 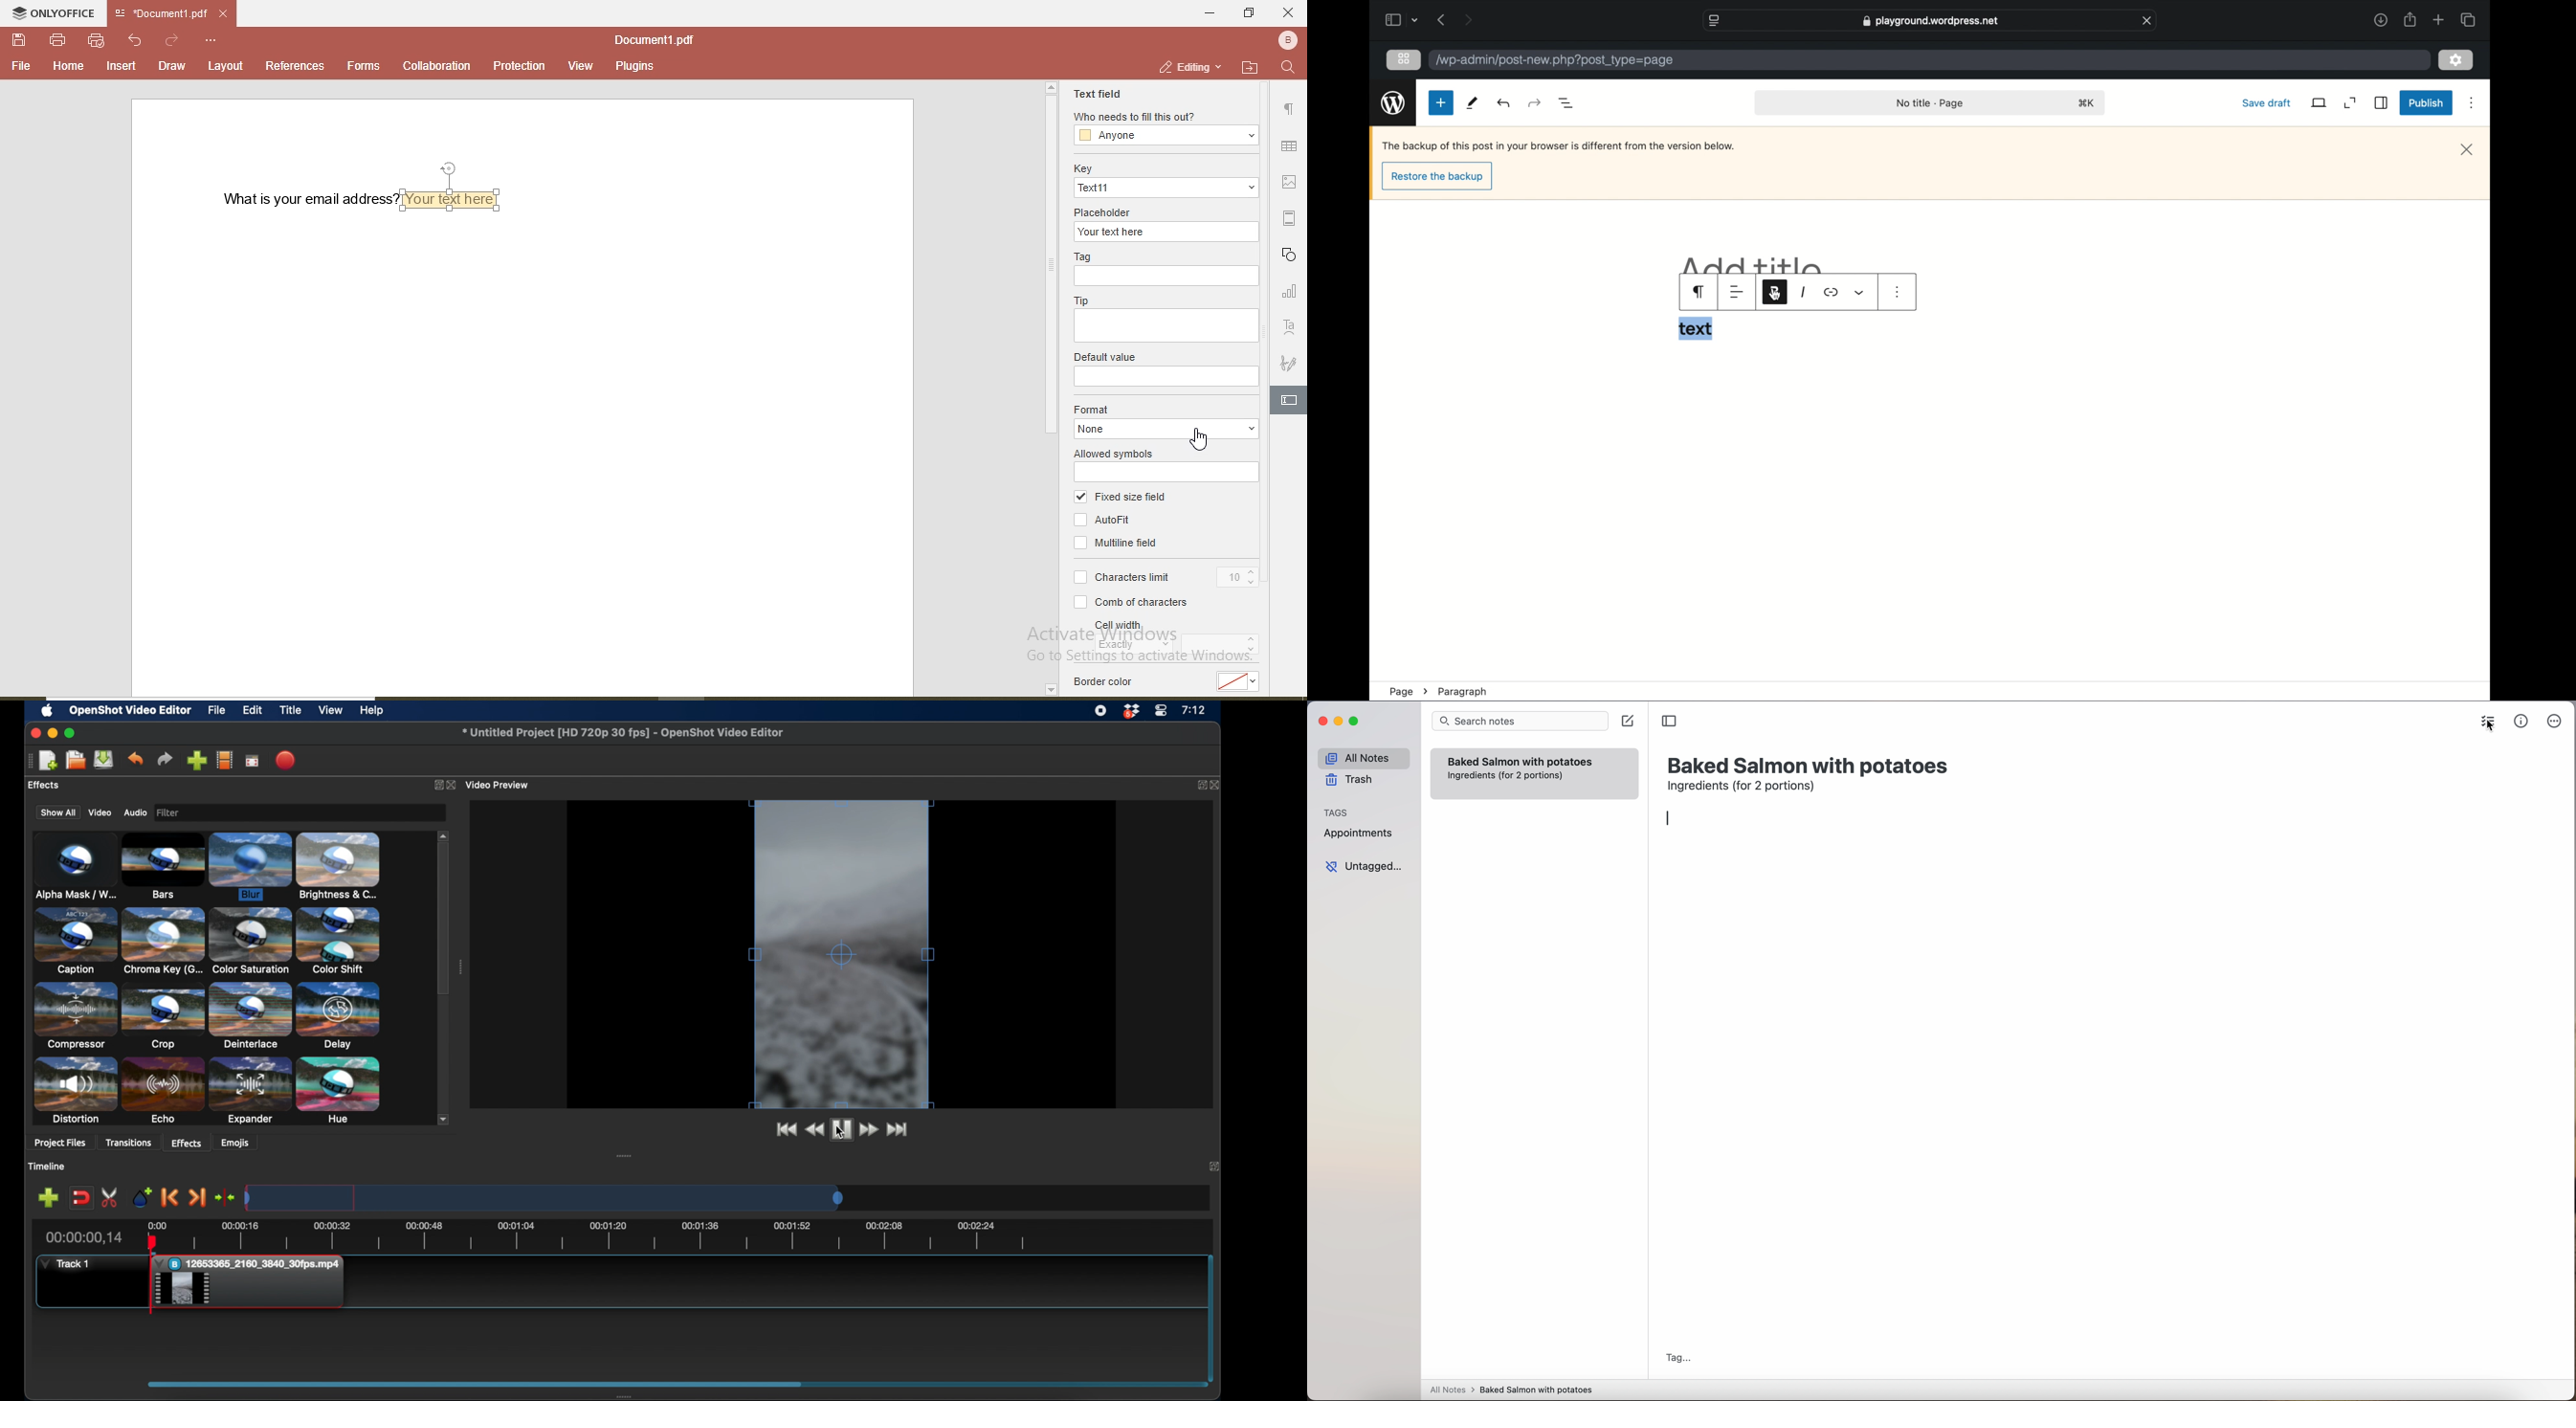 I want to click on file name, so click(x=654, y=39).